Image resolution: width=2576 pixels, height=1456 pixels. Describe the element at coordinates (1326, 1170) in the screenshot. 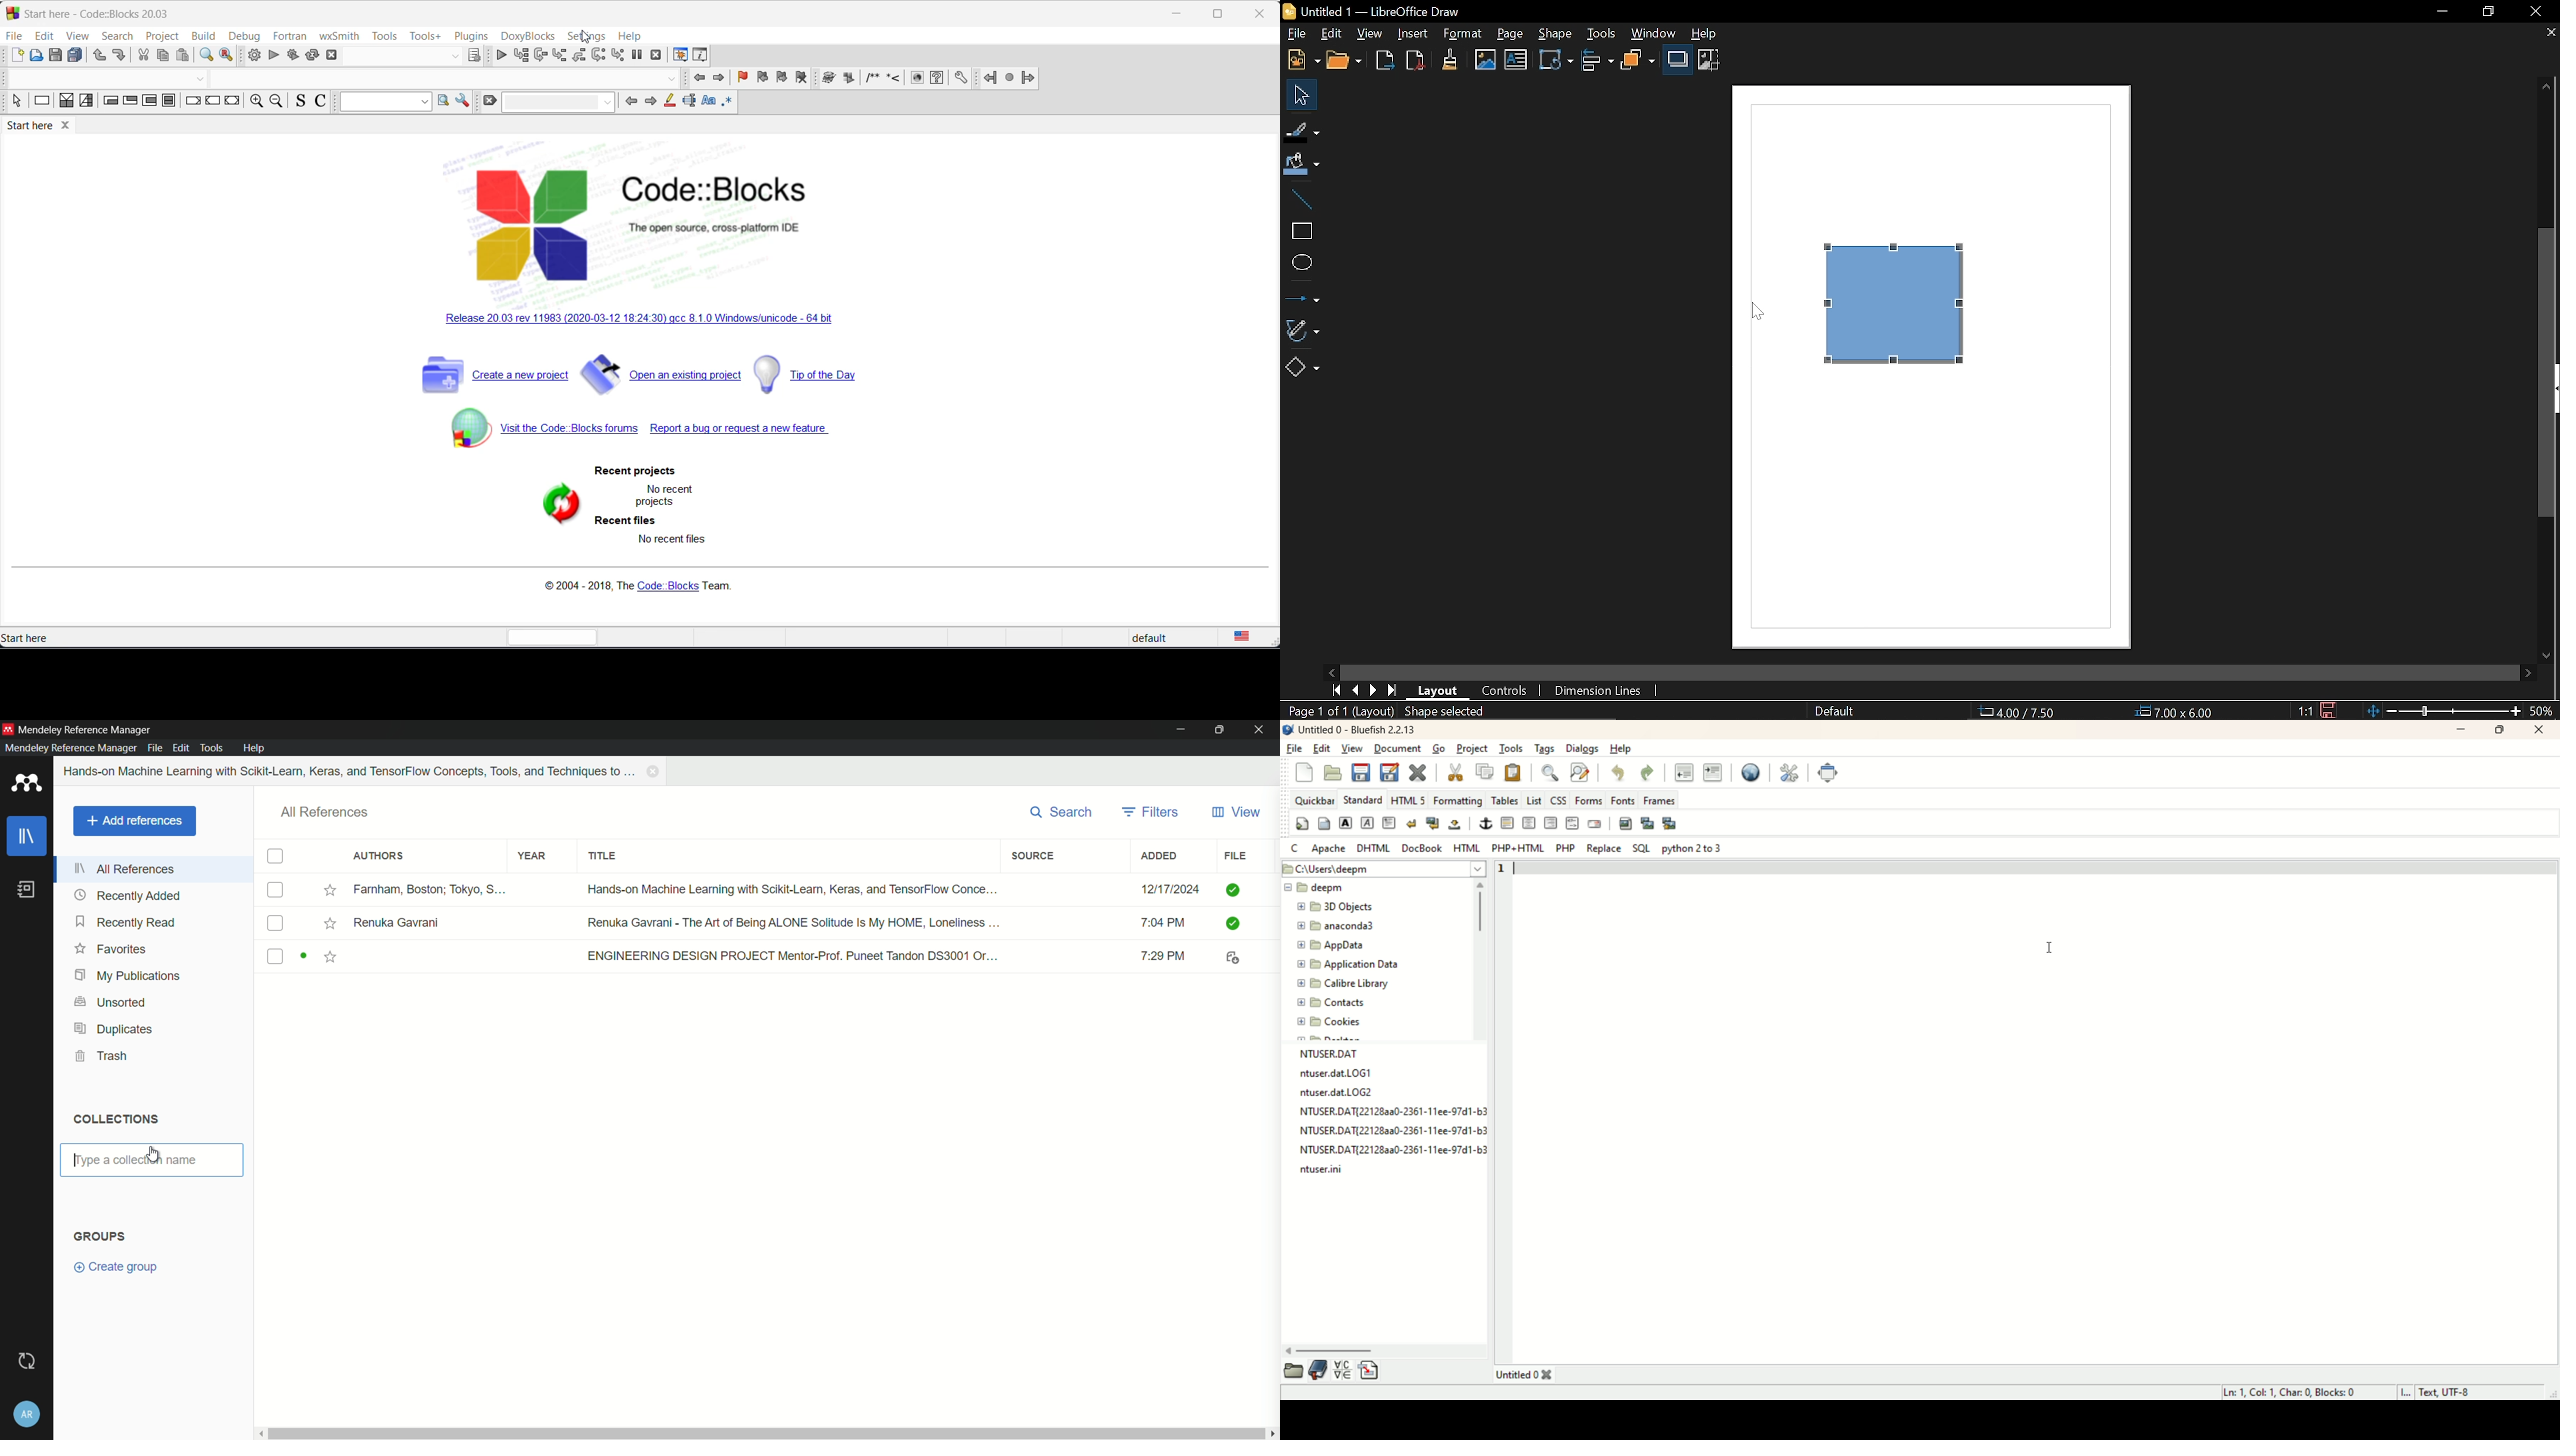

I see `file name` at that location.